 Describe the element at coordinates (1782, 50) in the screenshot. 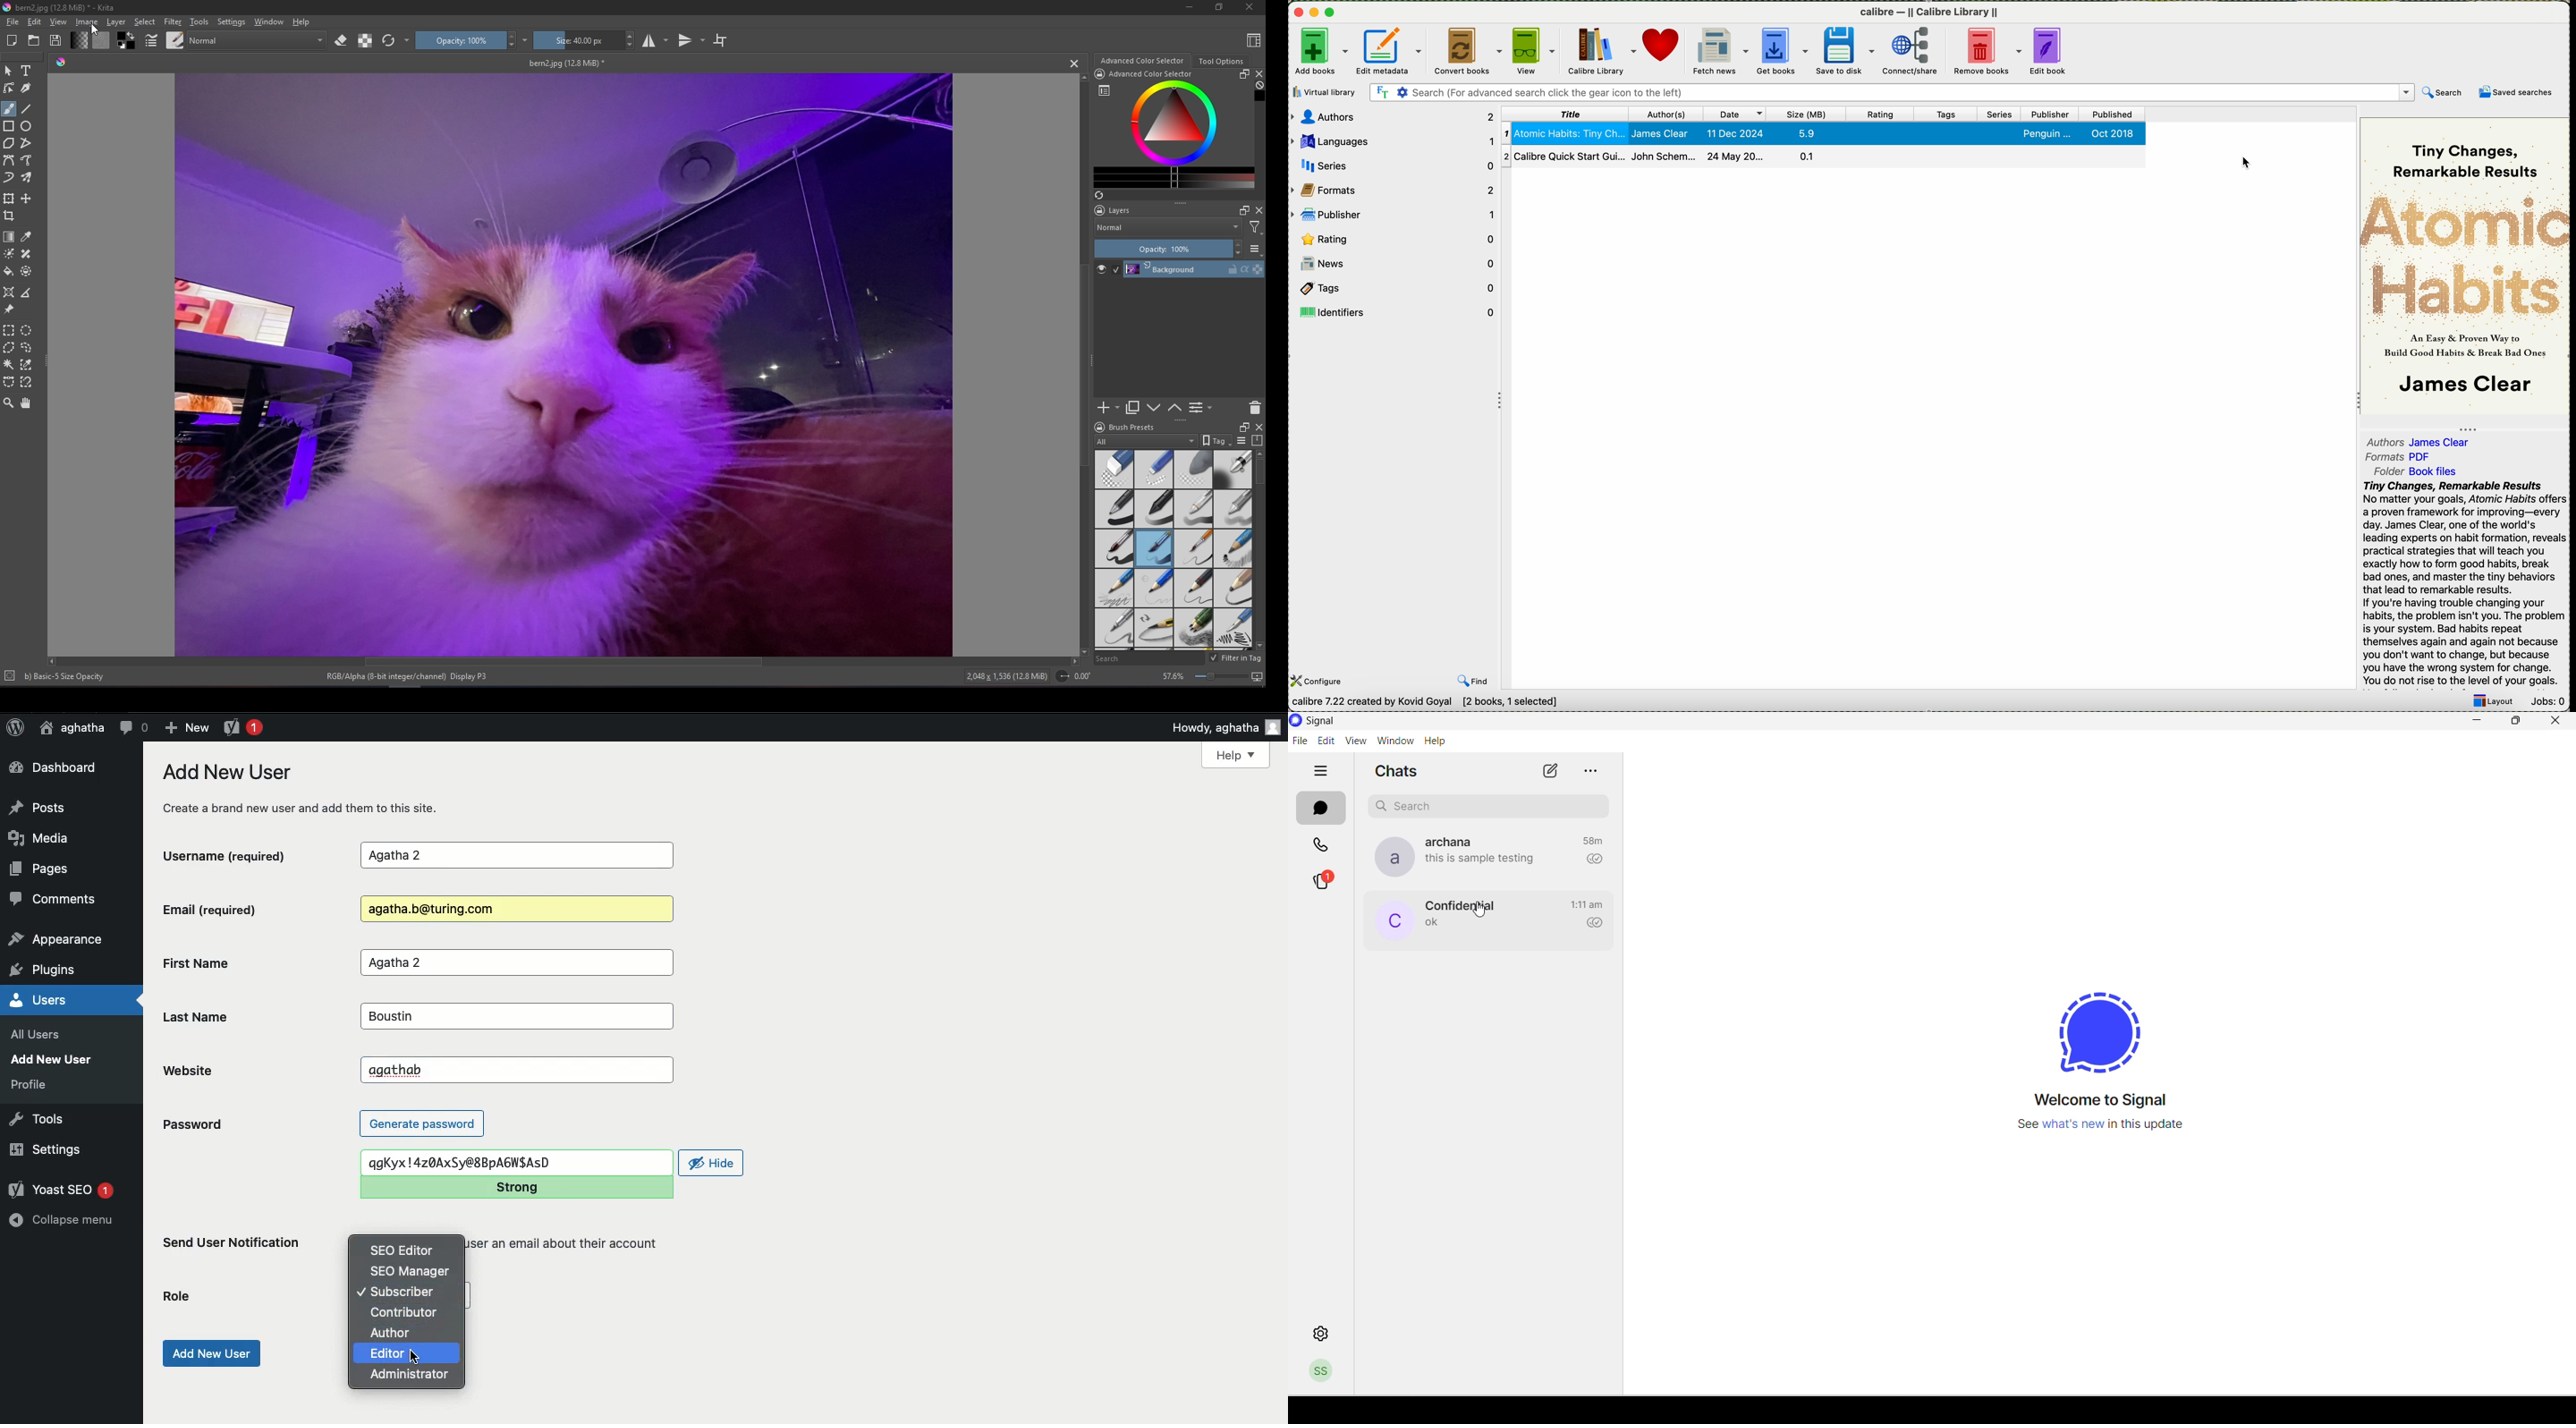

I see `get books` at that location.